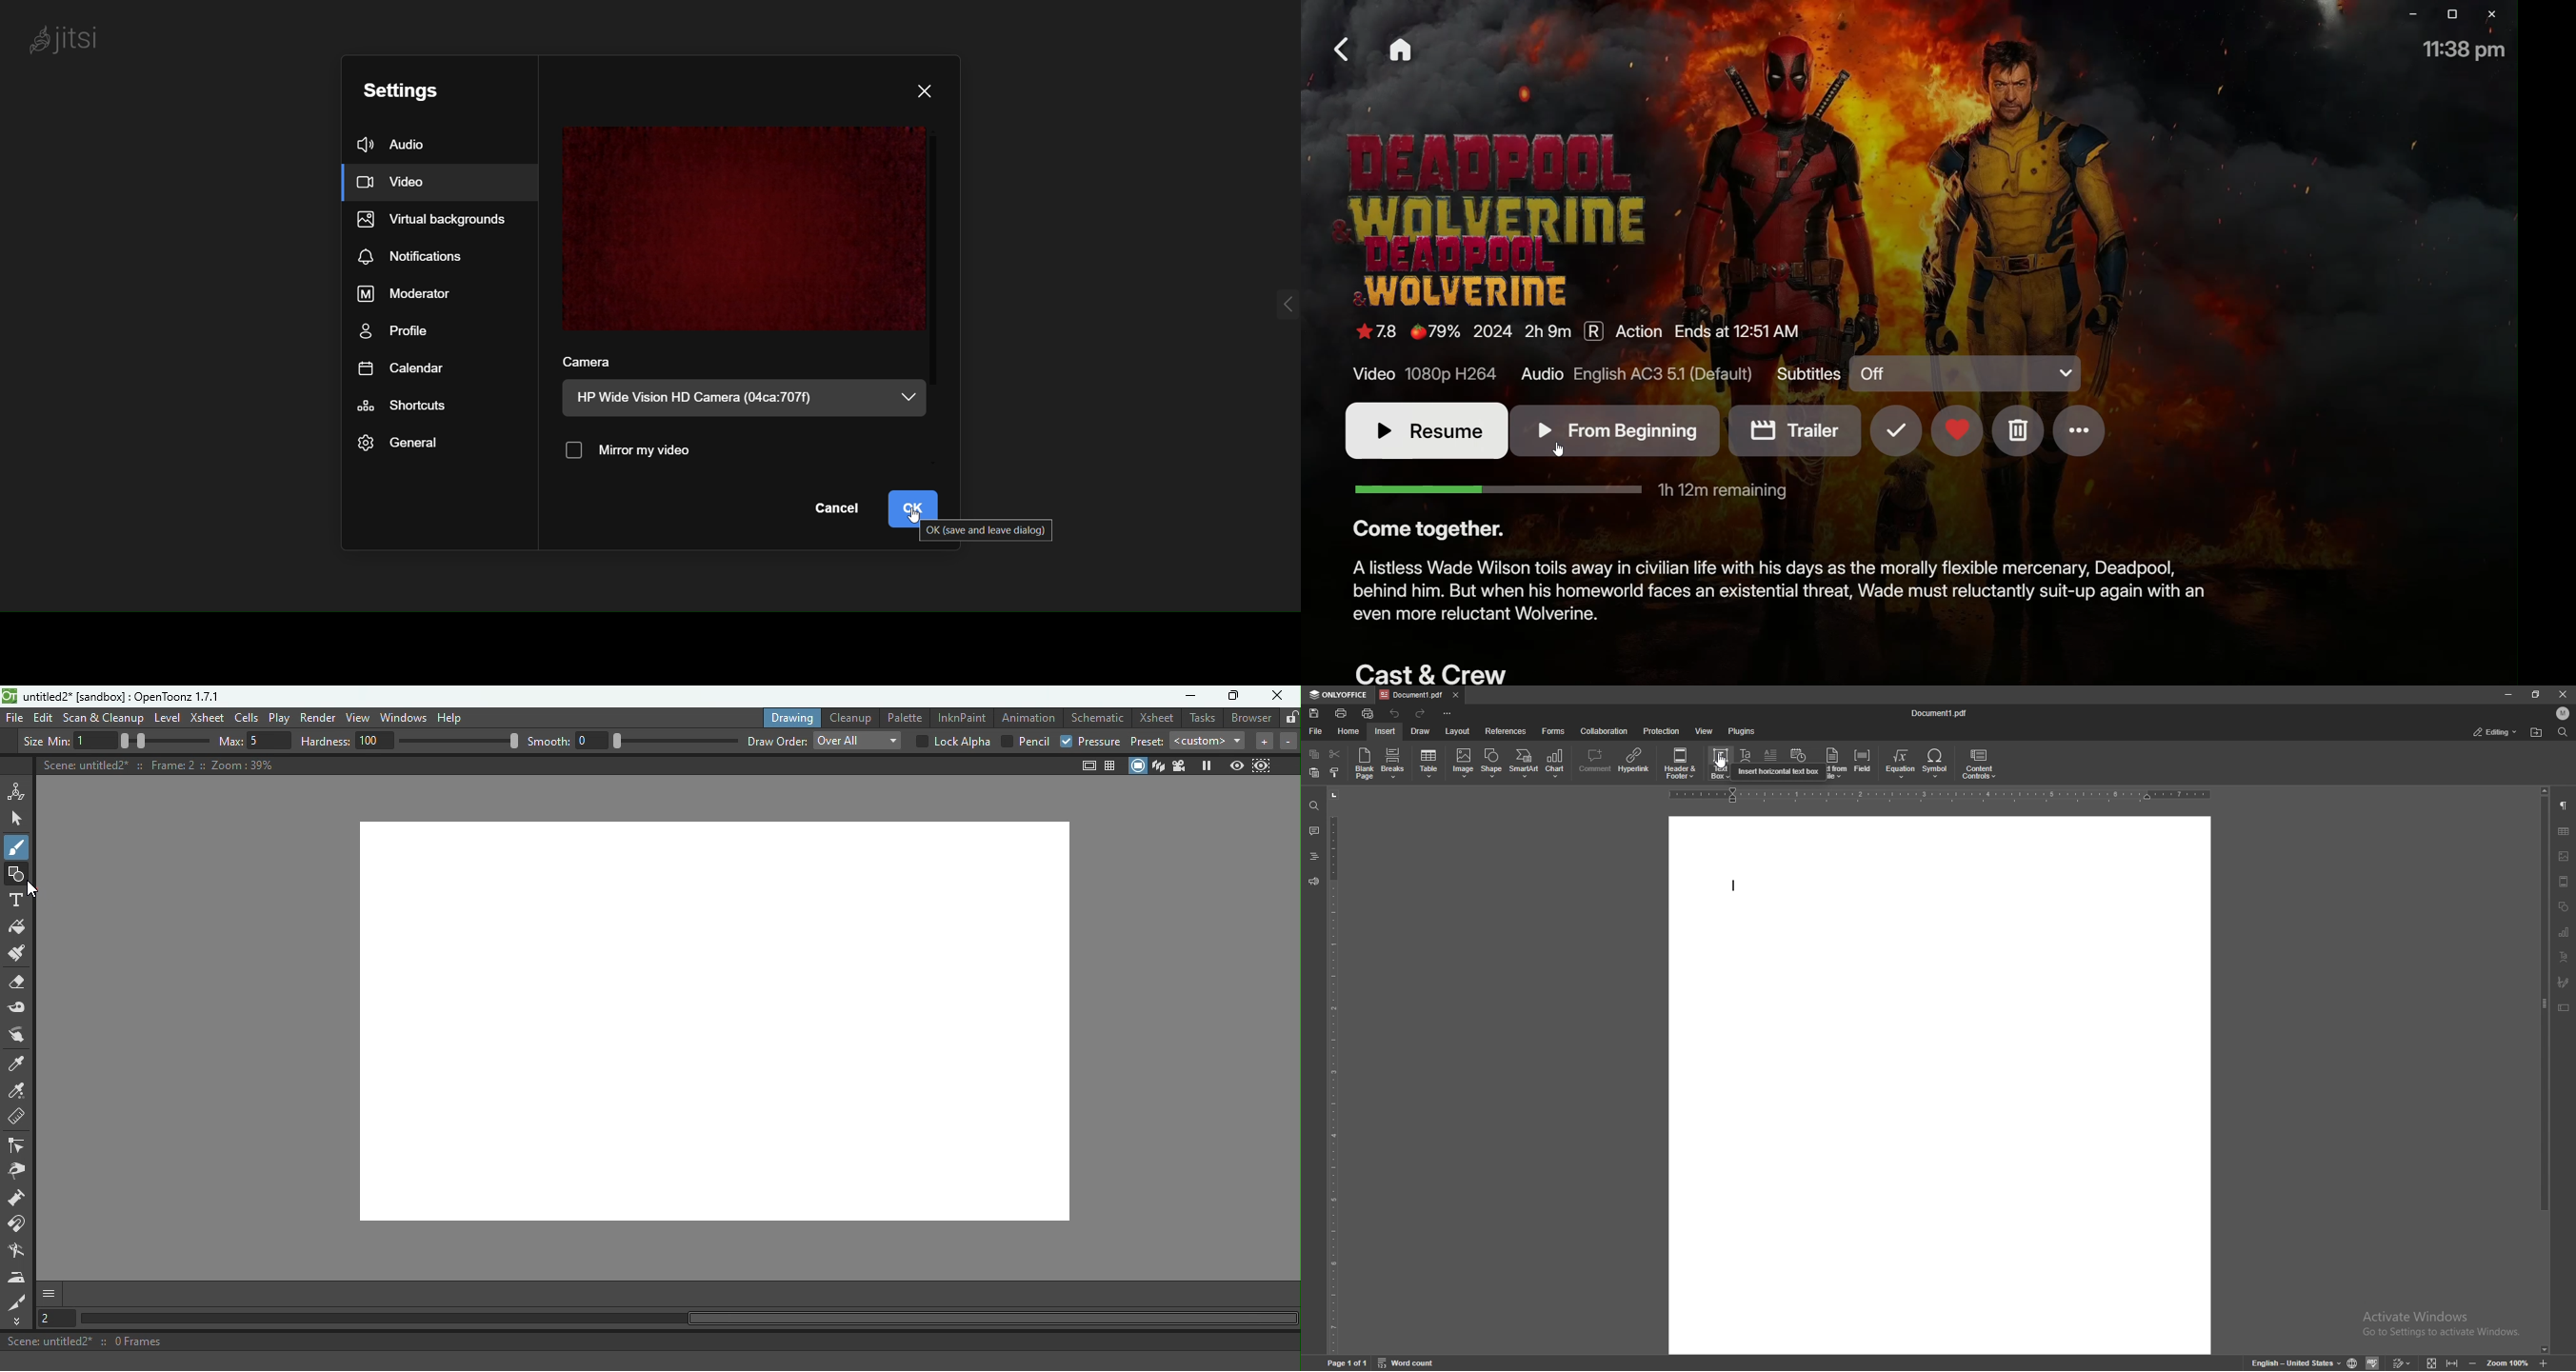 This screenshot has width=2576, height=1372. Describe the element at coordinates (917, 509) in the screenshot. I see `ok` at that location.